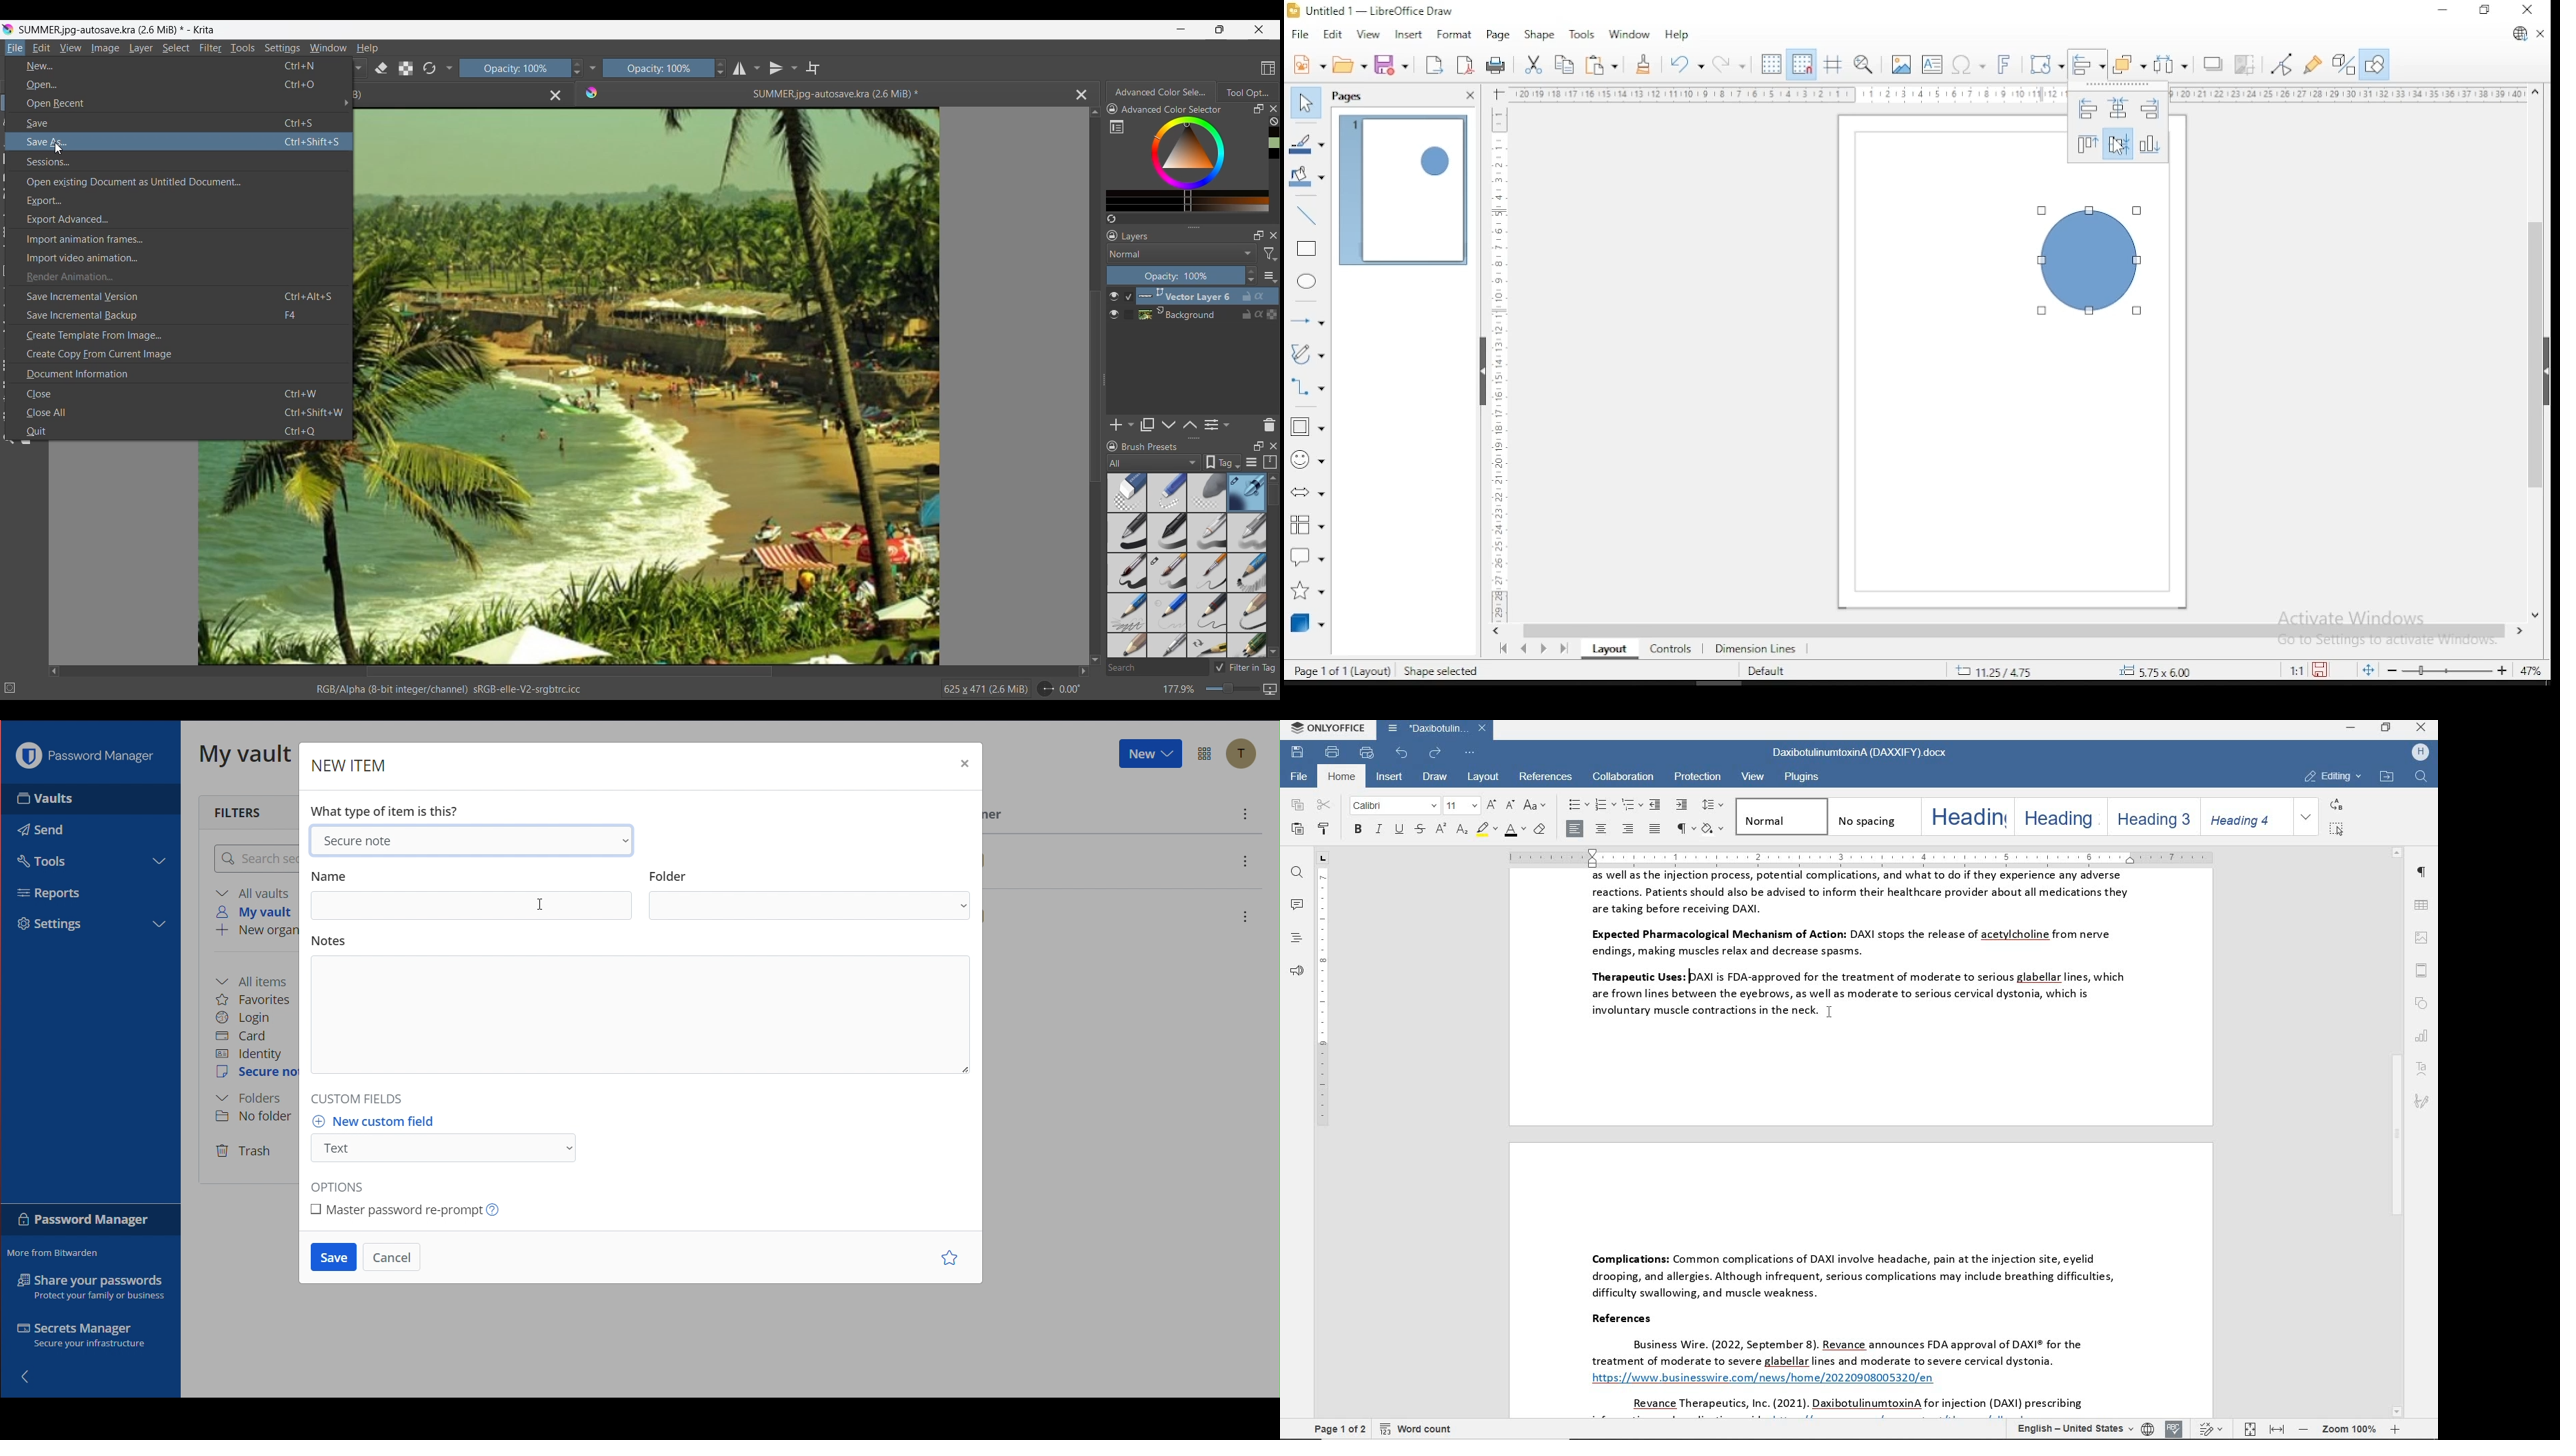  I want to click on Preserve Alpha, so click(406, 69).